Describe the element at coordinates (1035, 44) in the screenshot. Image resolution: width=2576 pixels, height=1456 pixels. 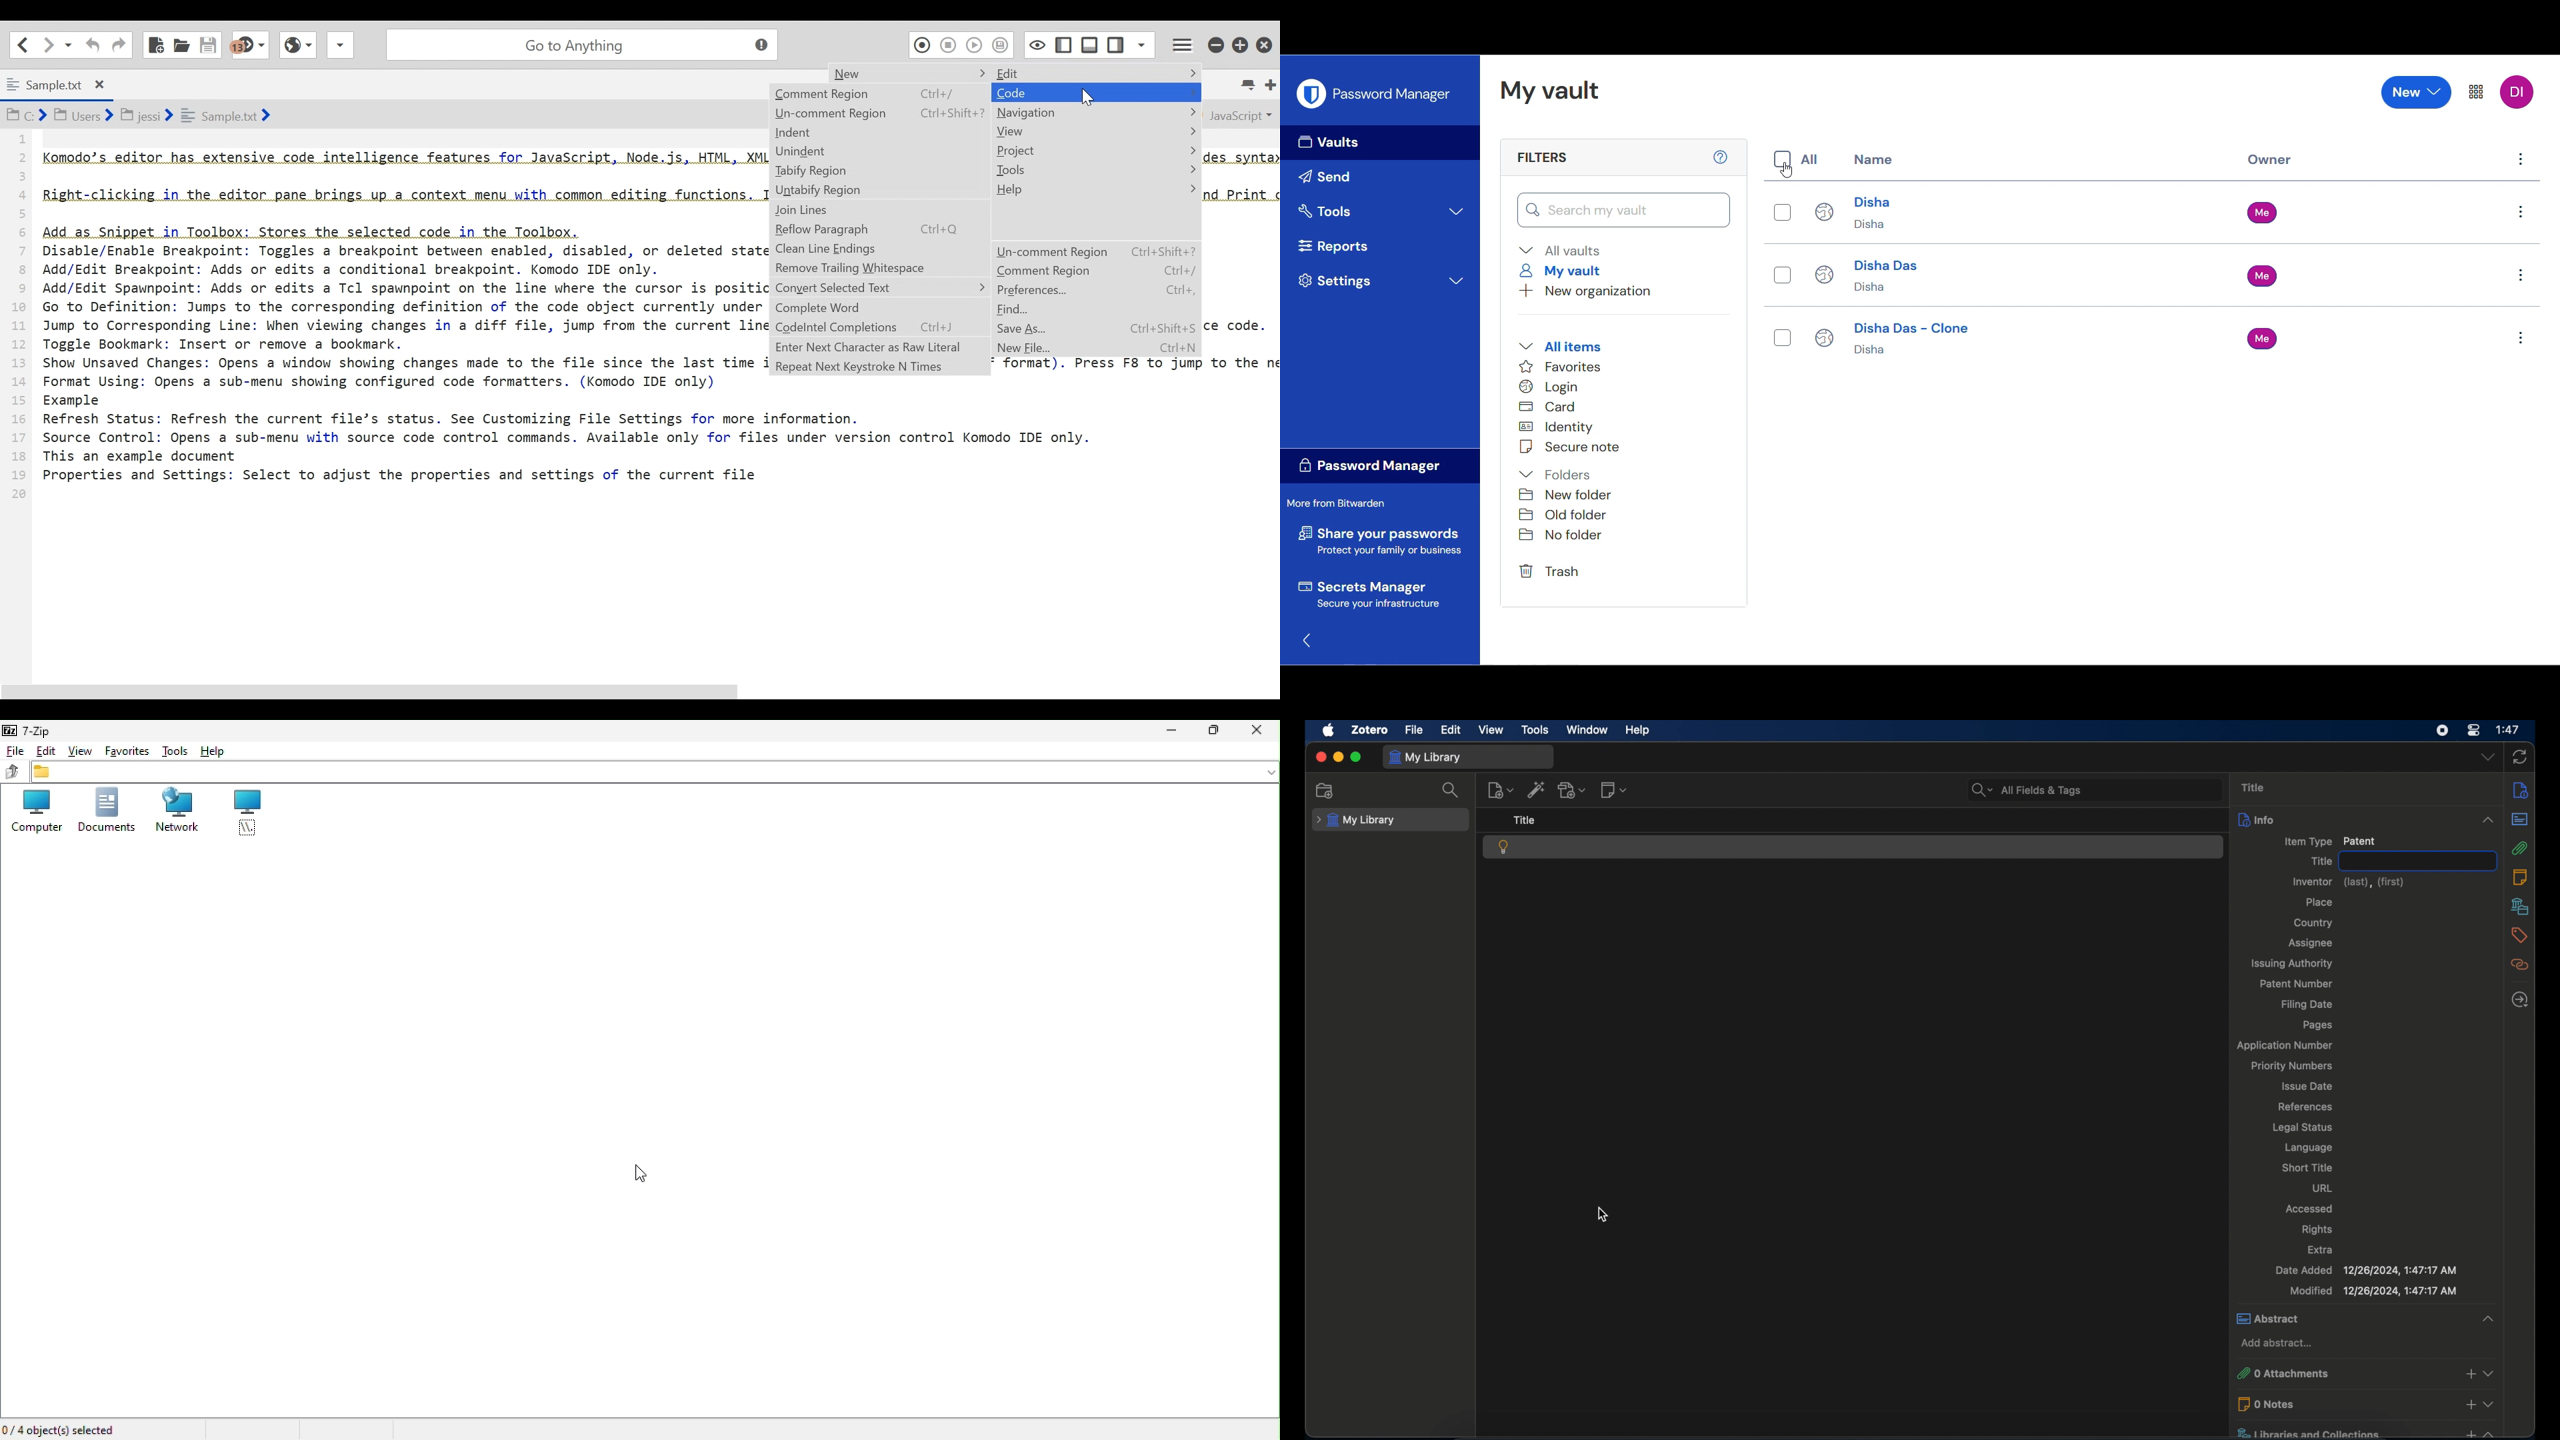
I see `Toggle Focus mode` at that location.